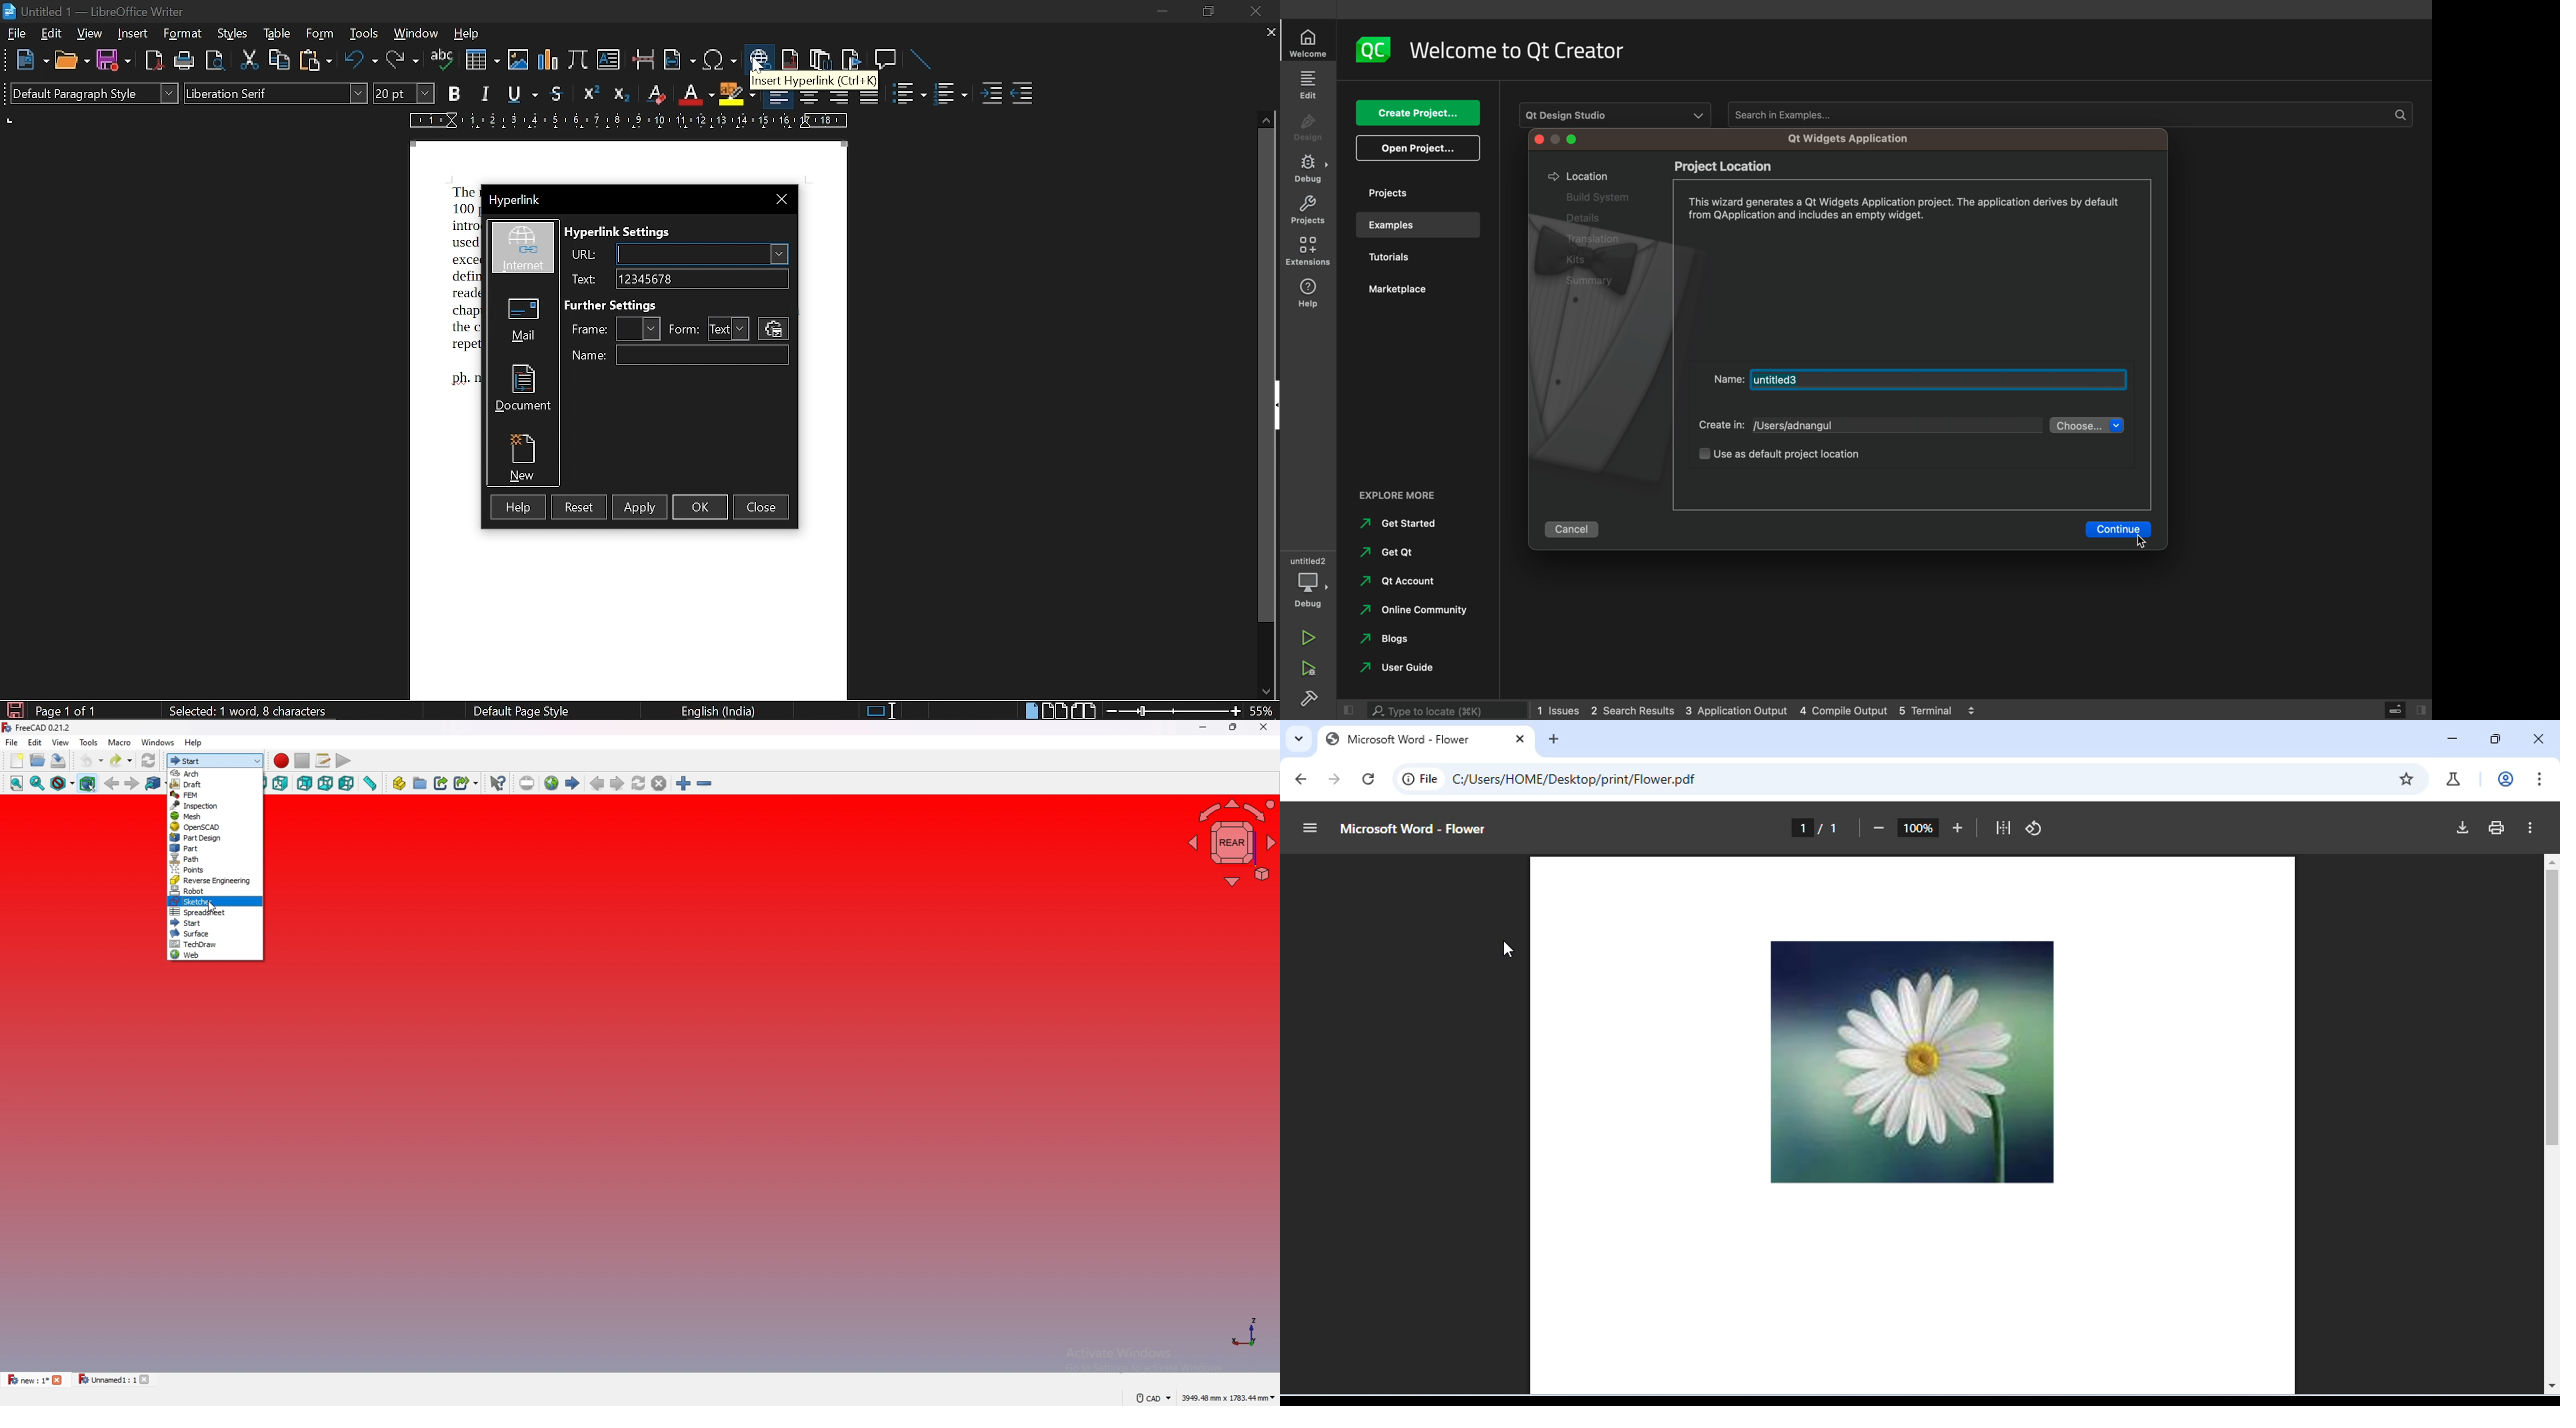 The height and width of the screenshot is (1428, 2576). Describe the element at coordinates (523, 317) in the screenshot. I see `mail` at that location.